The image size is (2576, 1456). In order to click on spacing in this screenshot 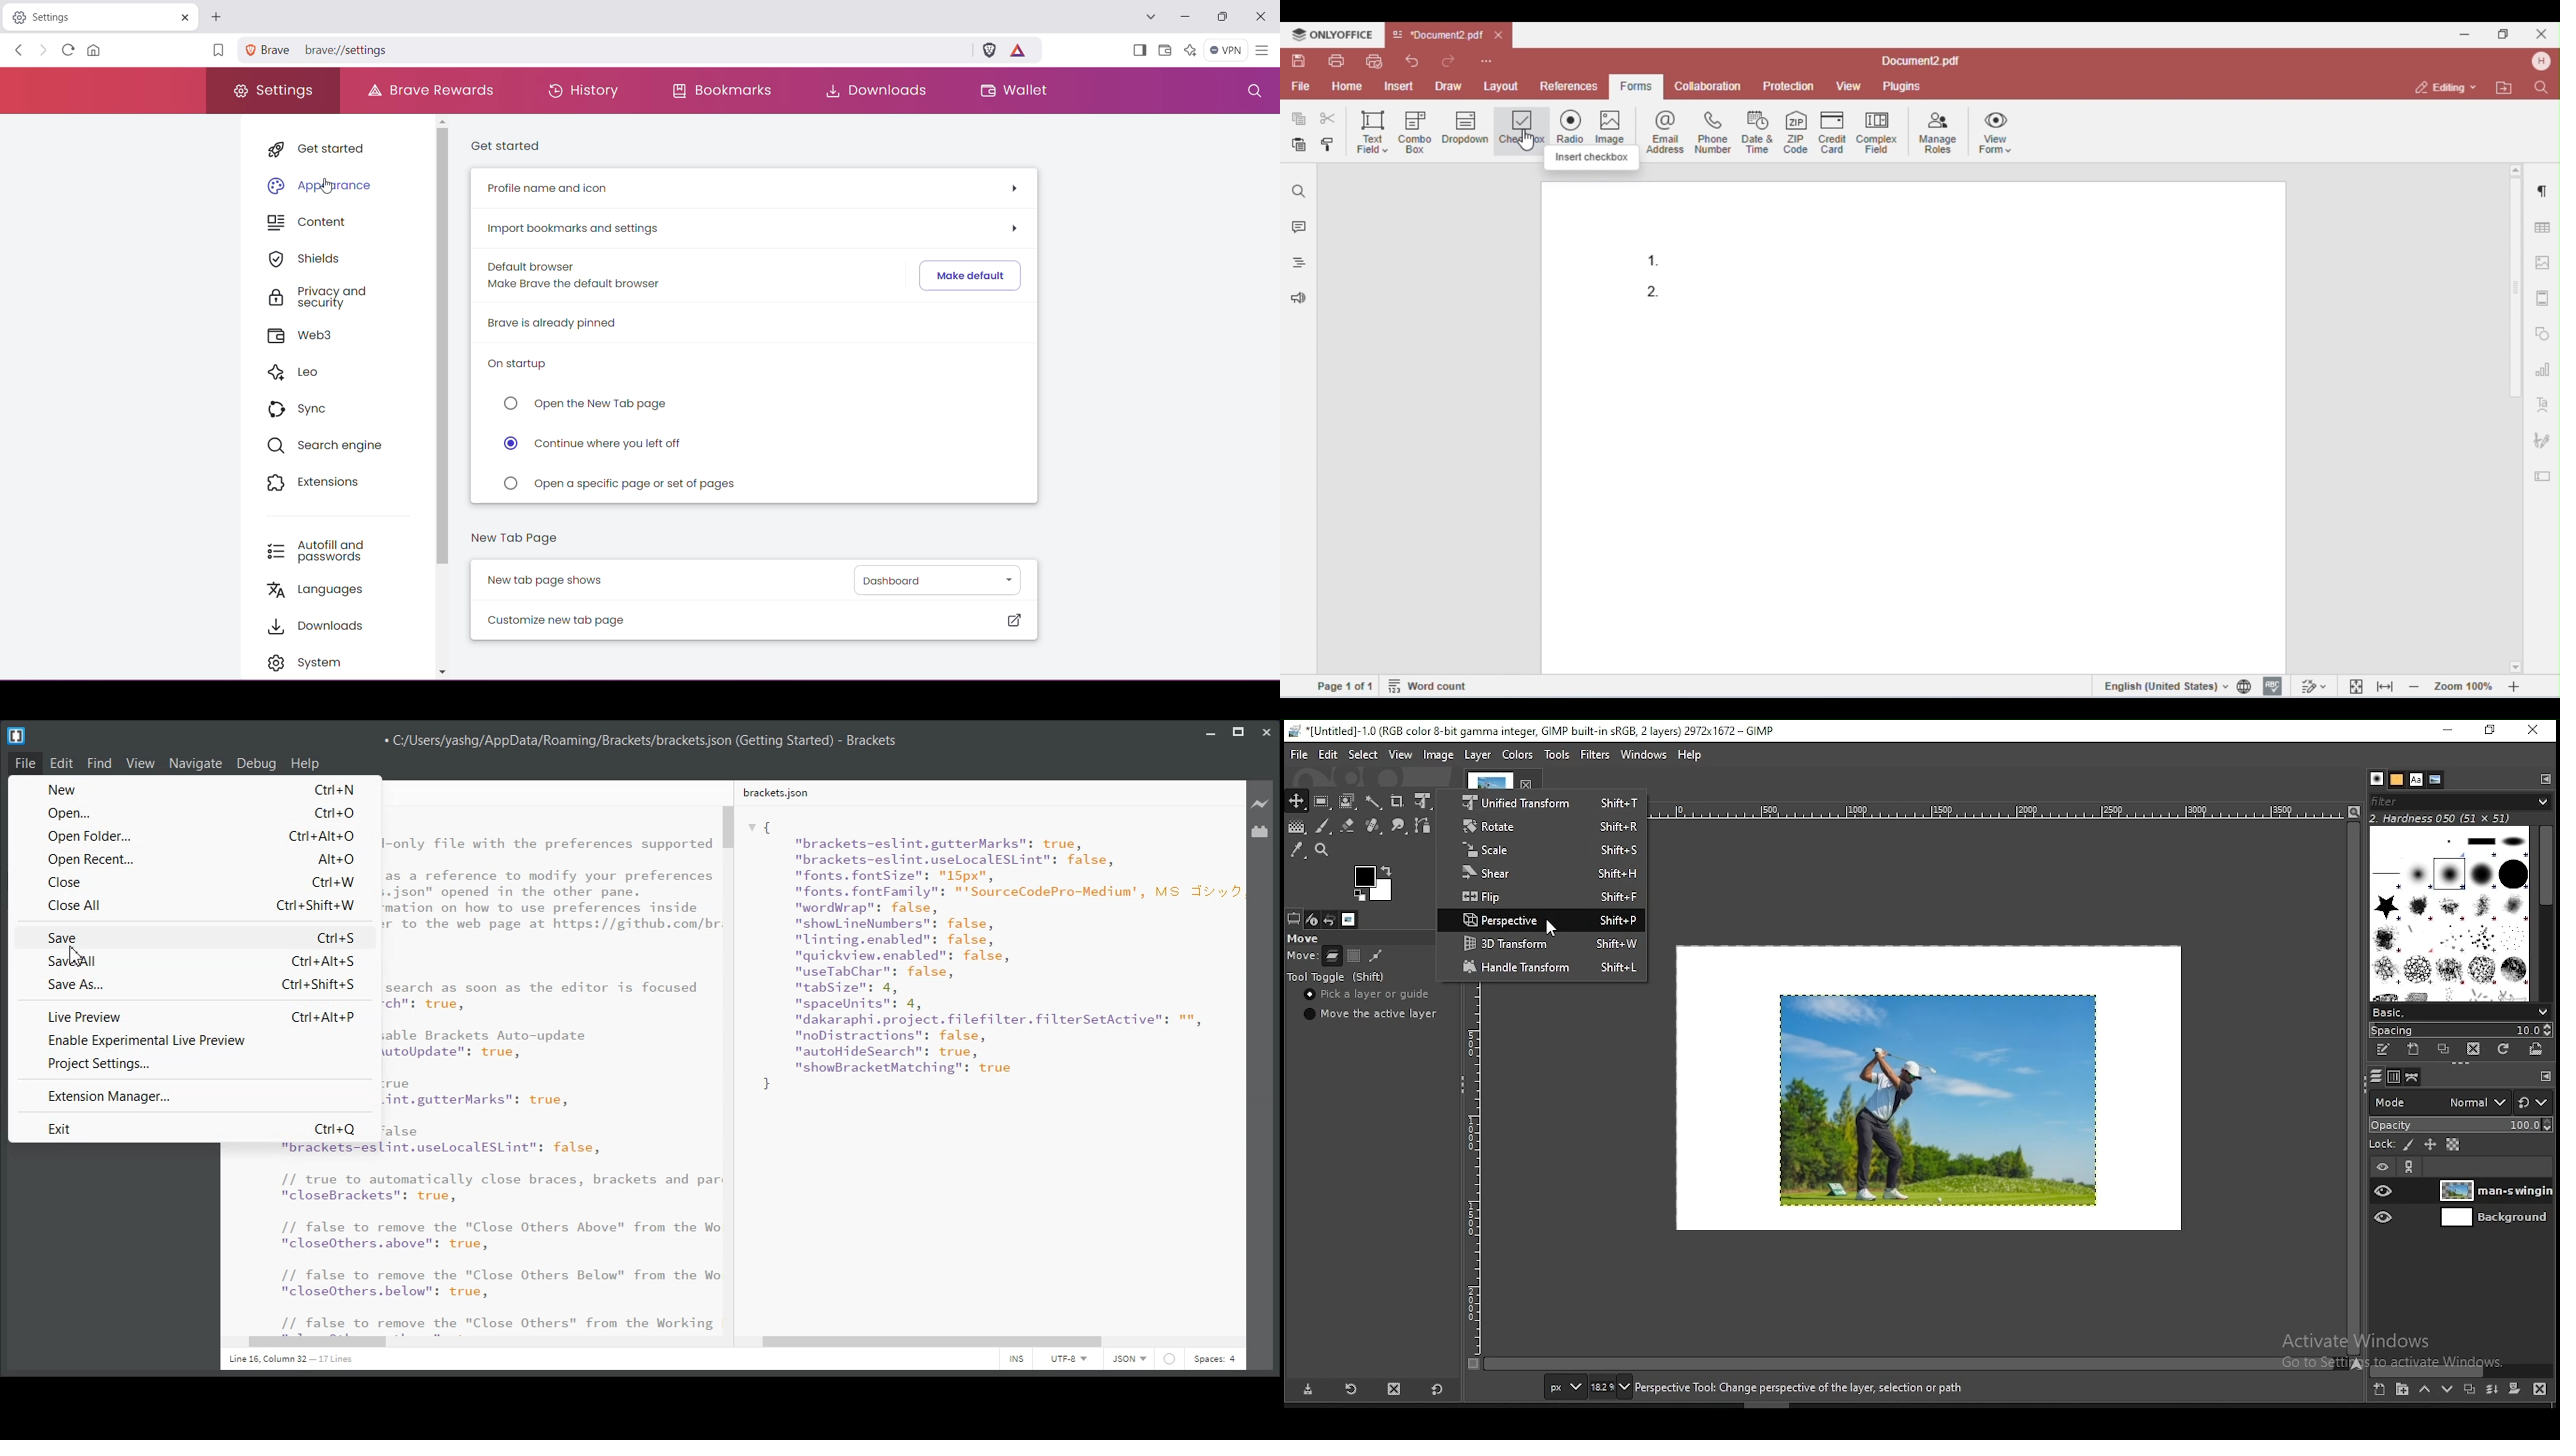, I will do `click(2459, 1029)`.